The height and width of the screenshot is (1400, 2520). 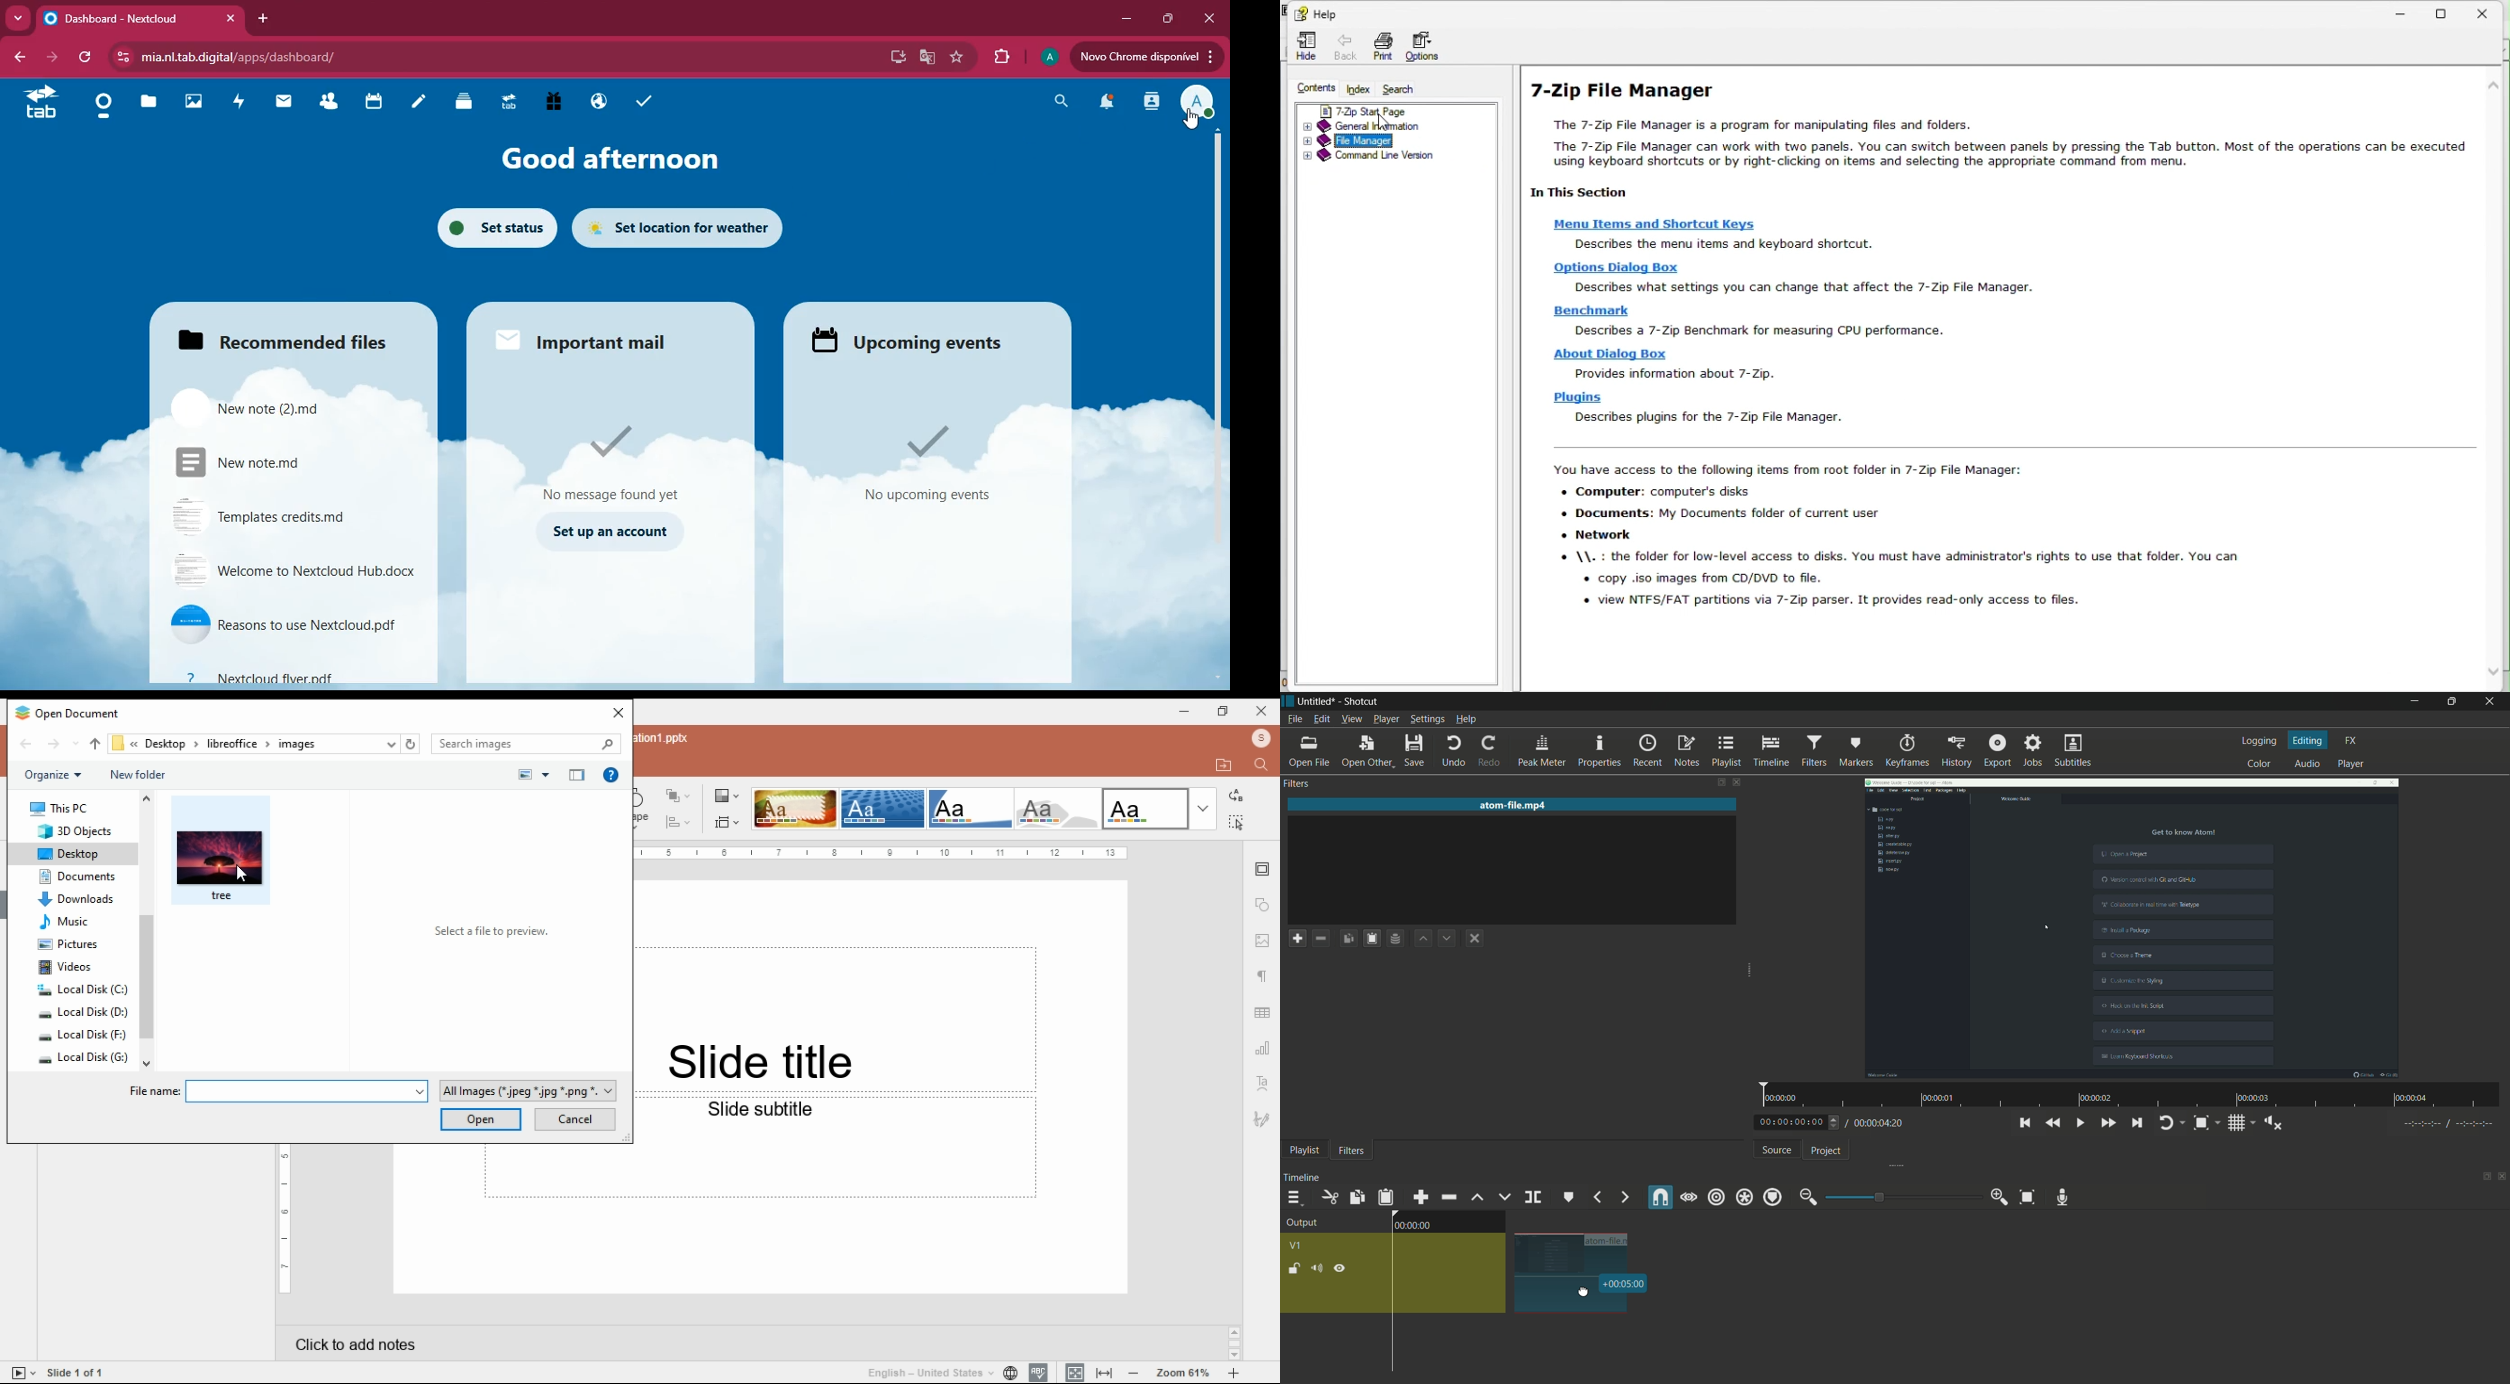 What do you see at coordinates (2132, 929) in the screenshot?
I see `imported video` at bounding box center [2132, 929].